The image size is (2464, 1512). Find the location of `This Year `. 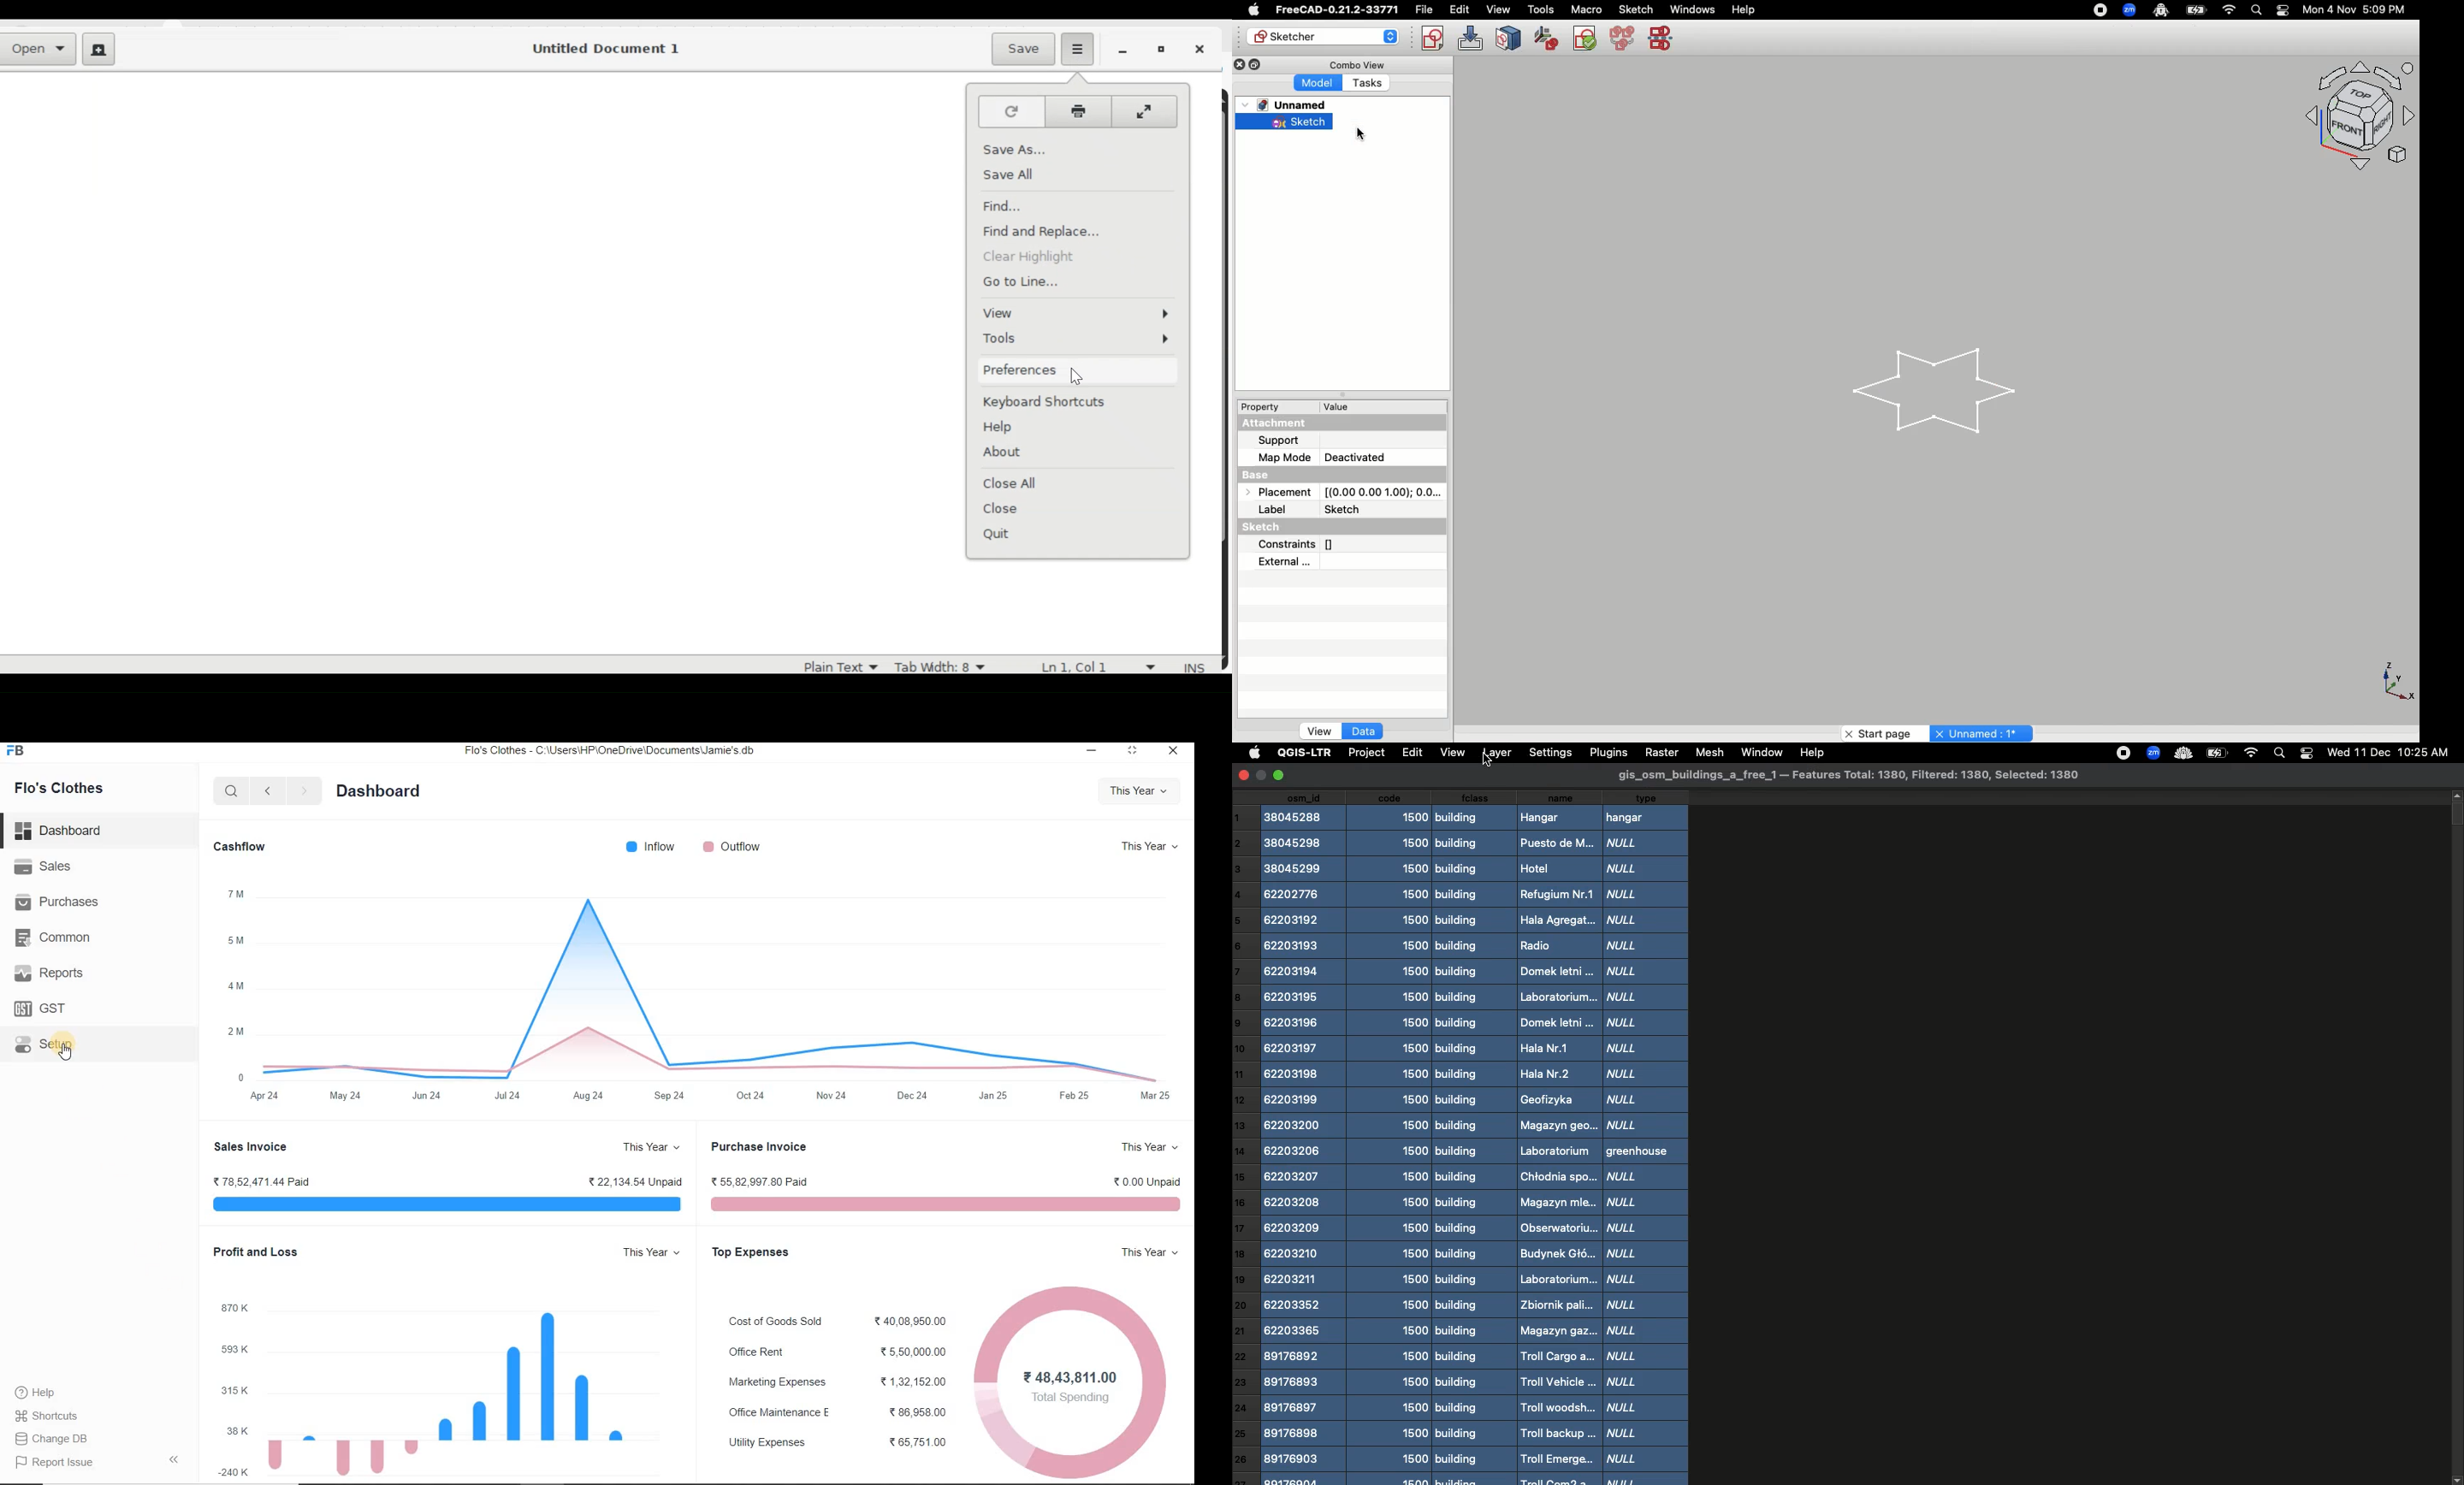

This Year  is located at coordinates (1137, 790).